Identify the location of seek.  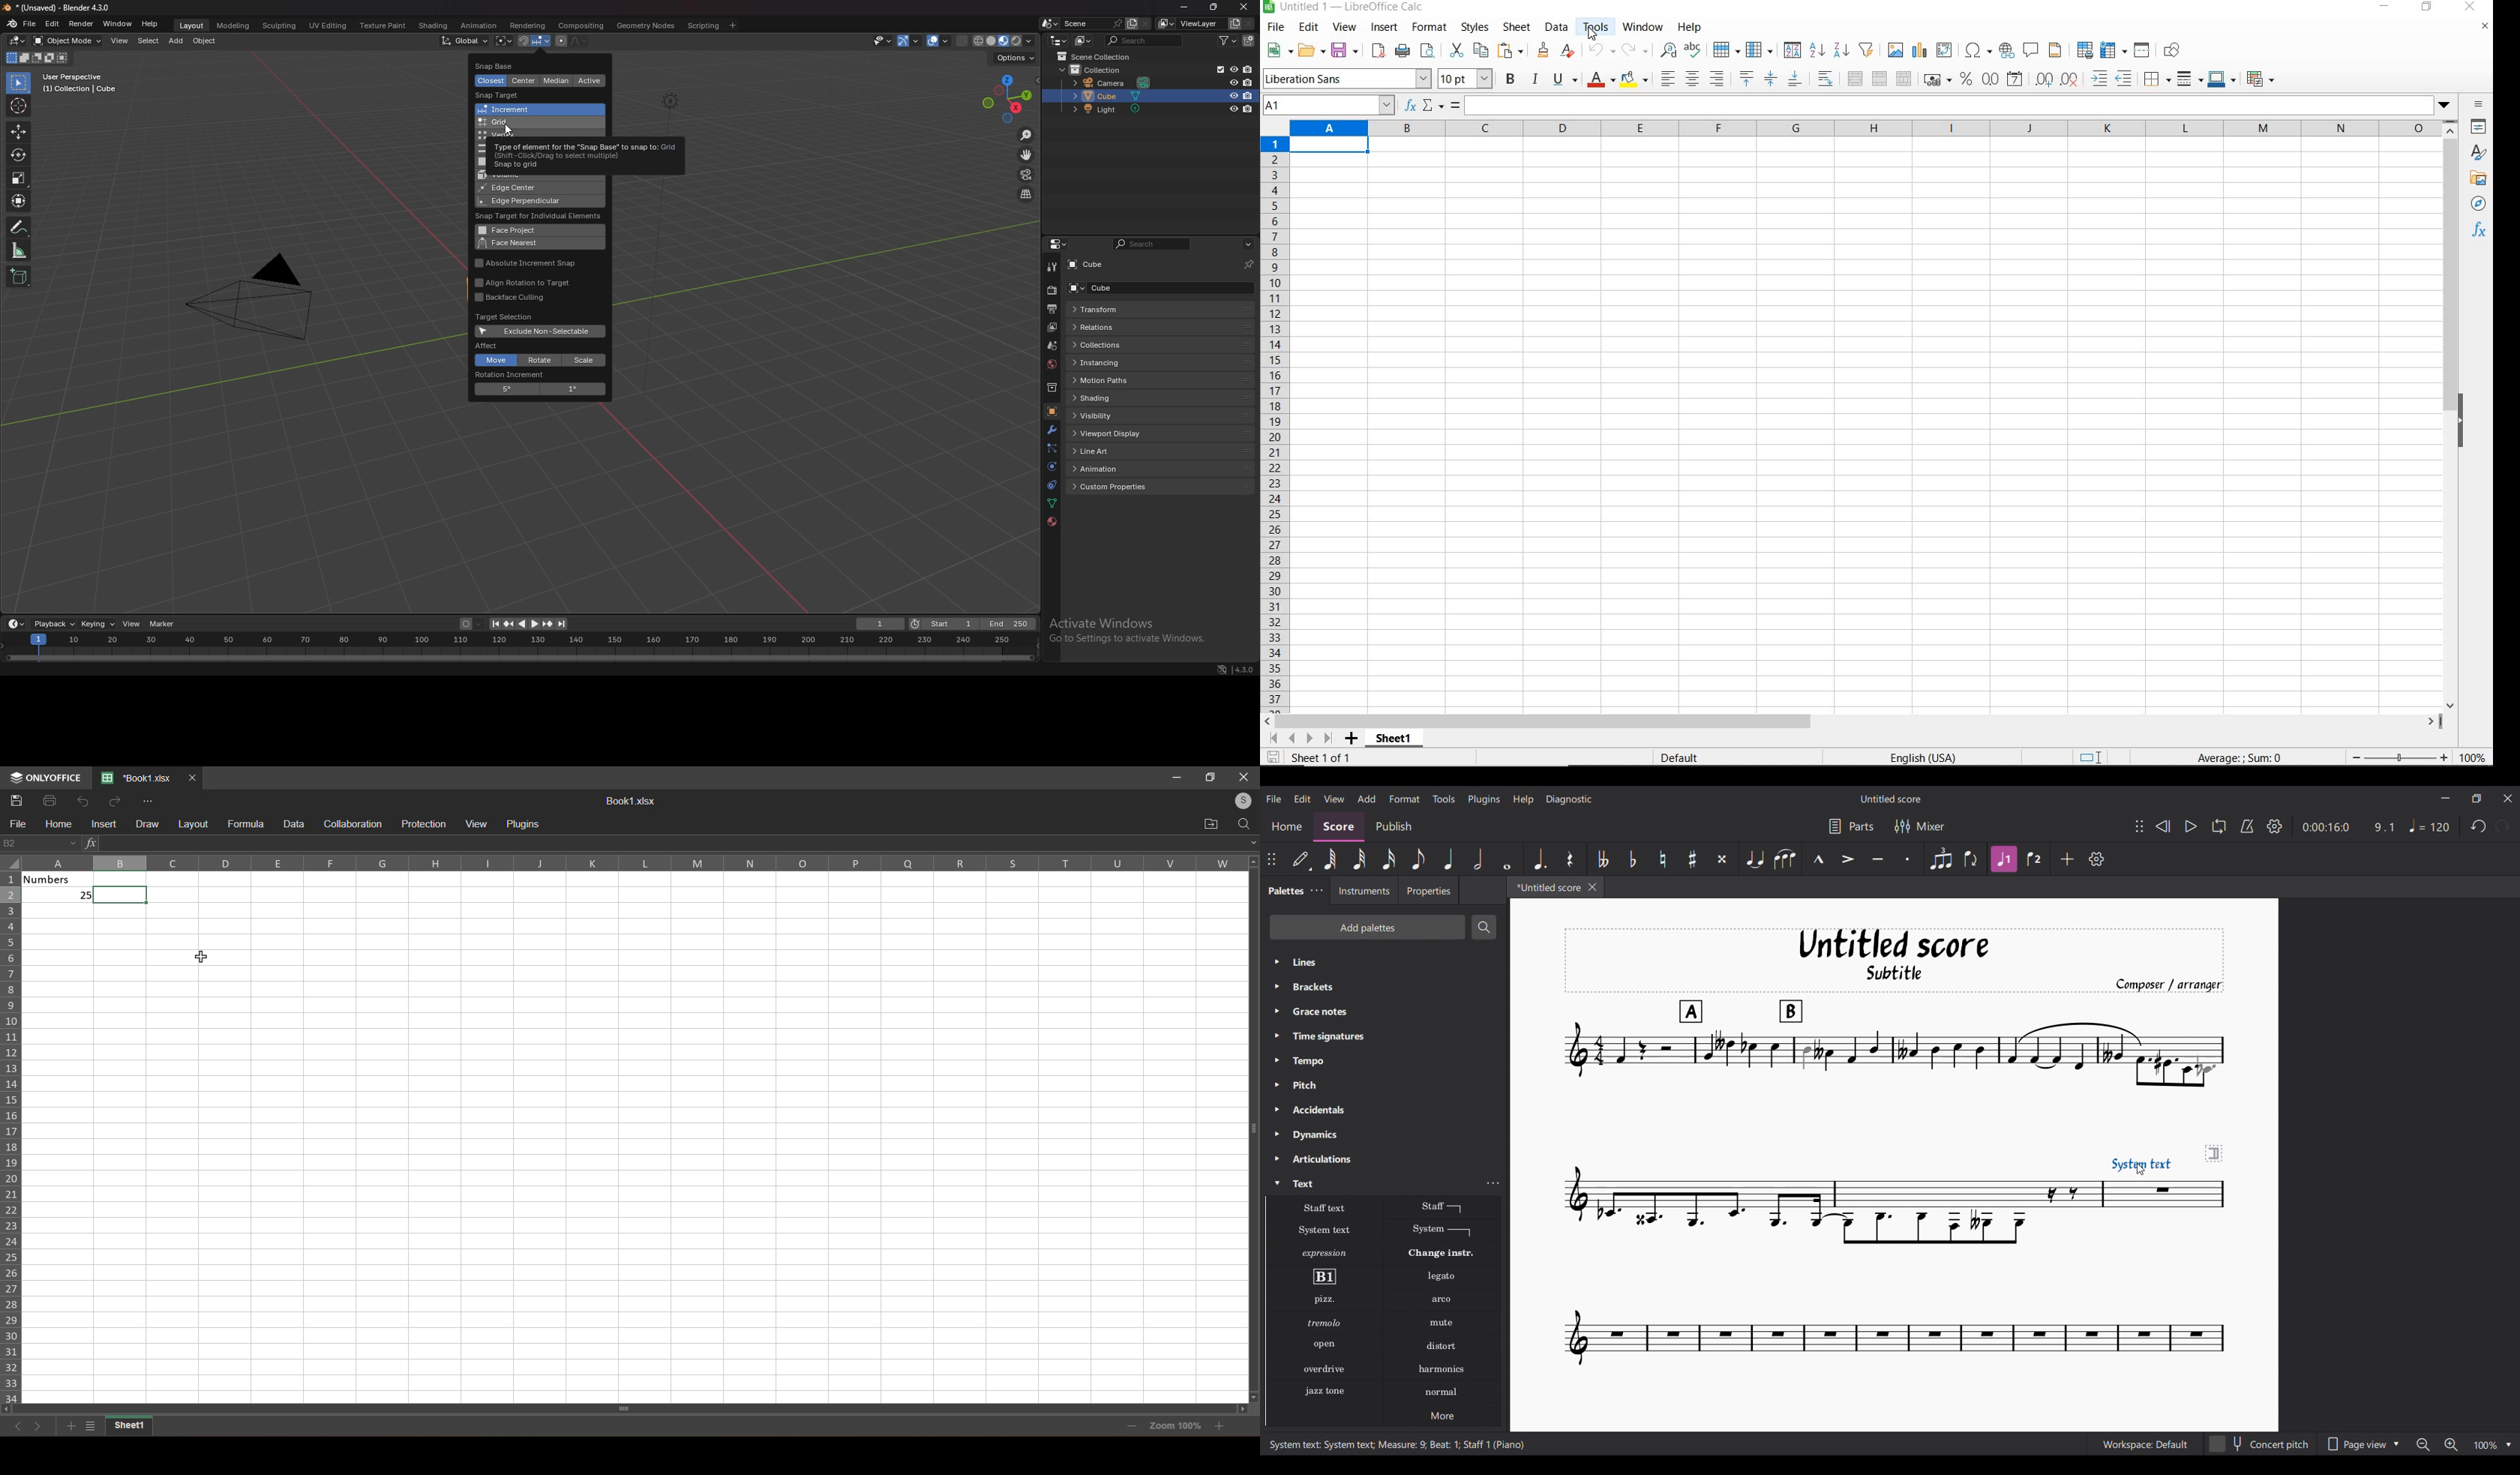
(518, 646).